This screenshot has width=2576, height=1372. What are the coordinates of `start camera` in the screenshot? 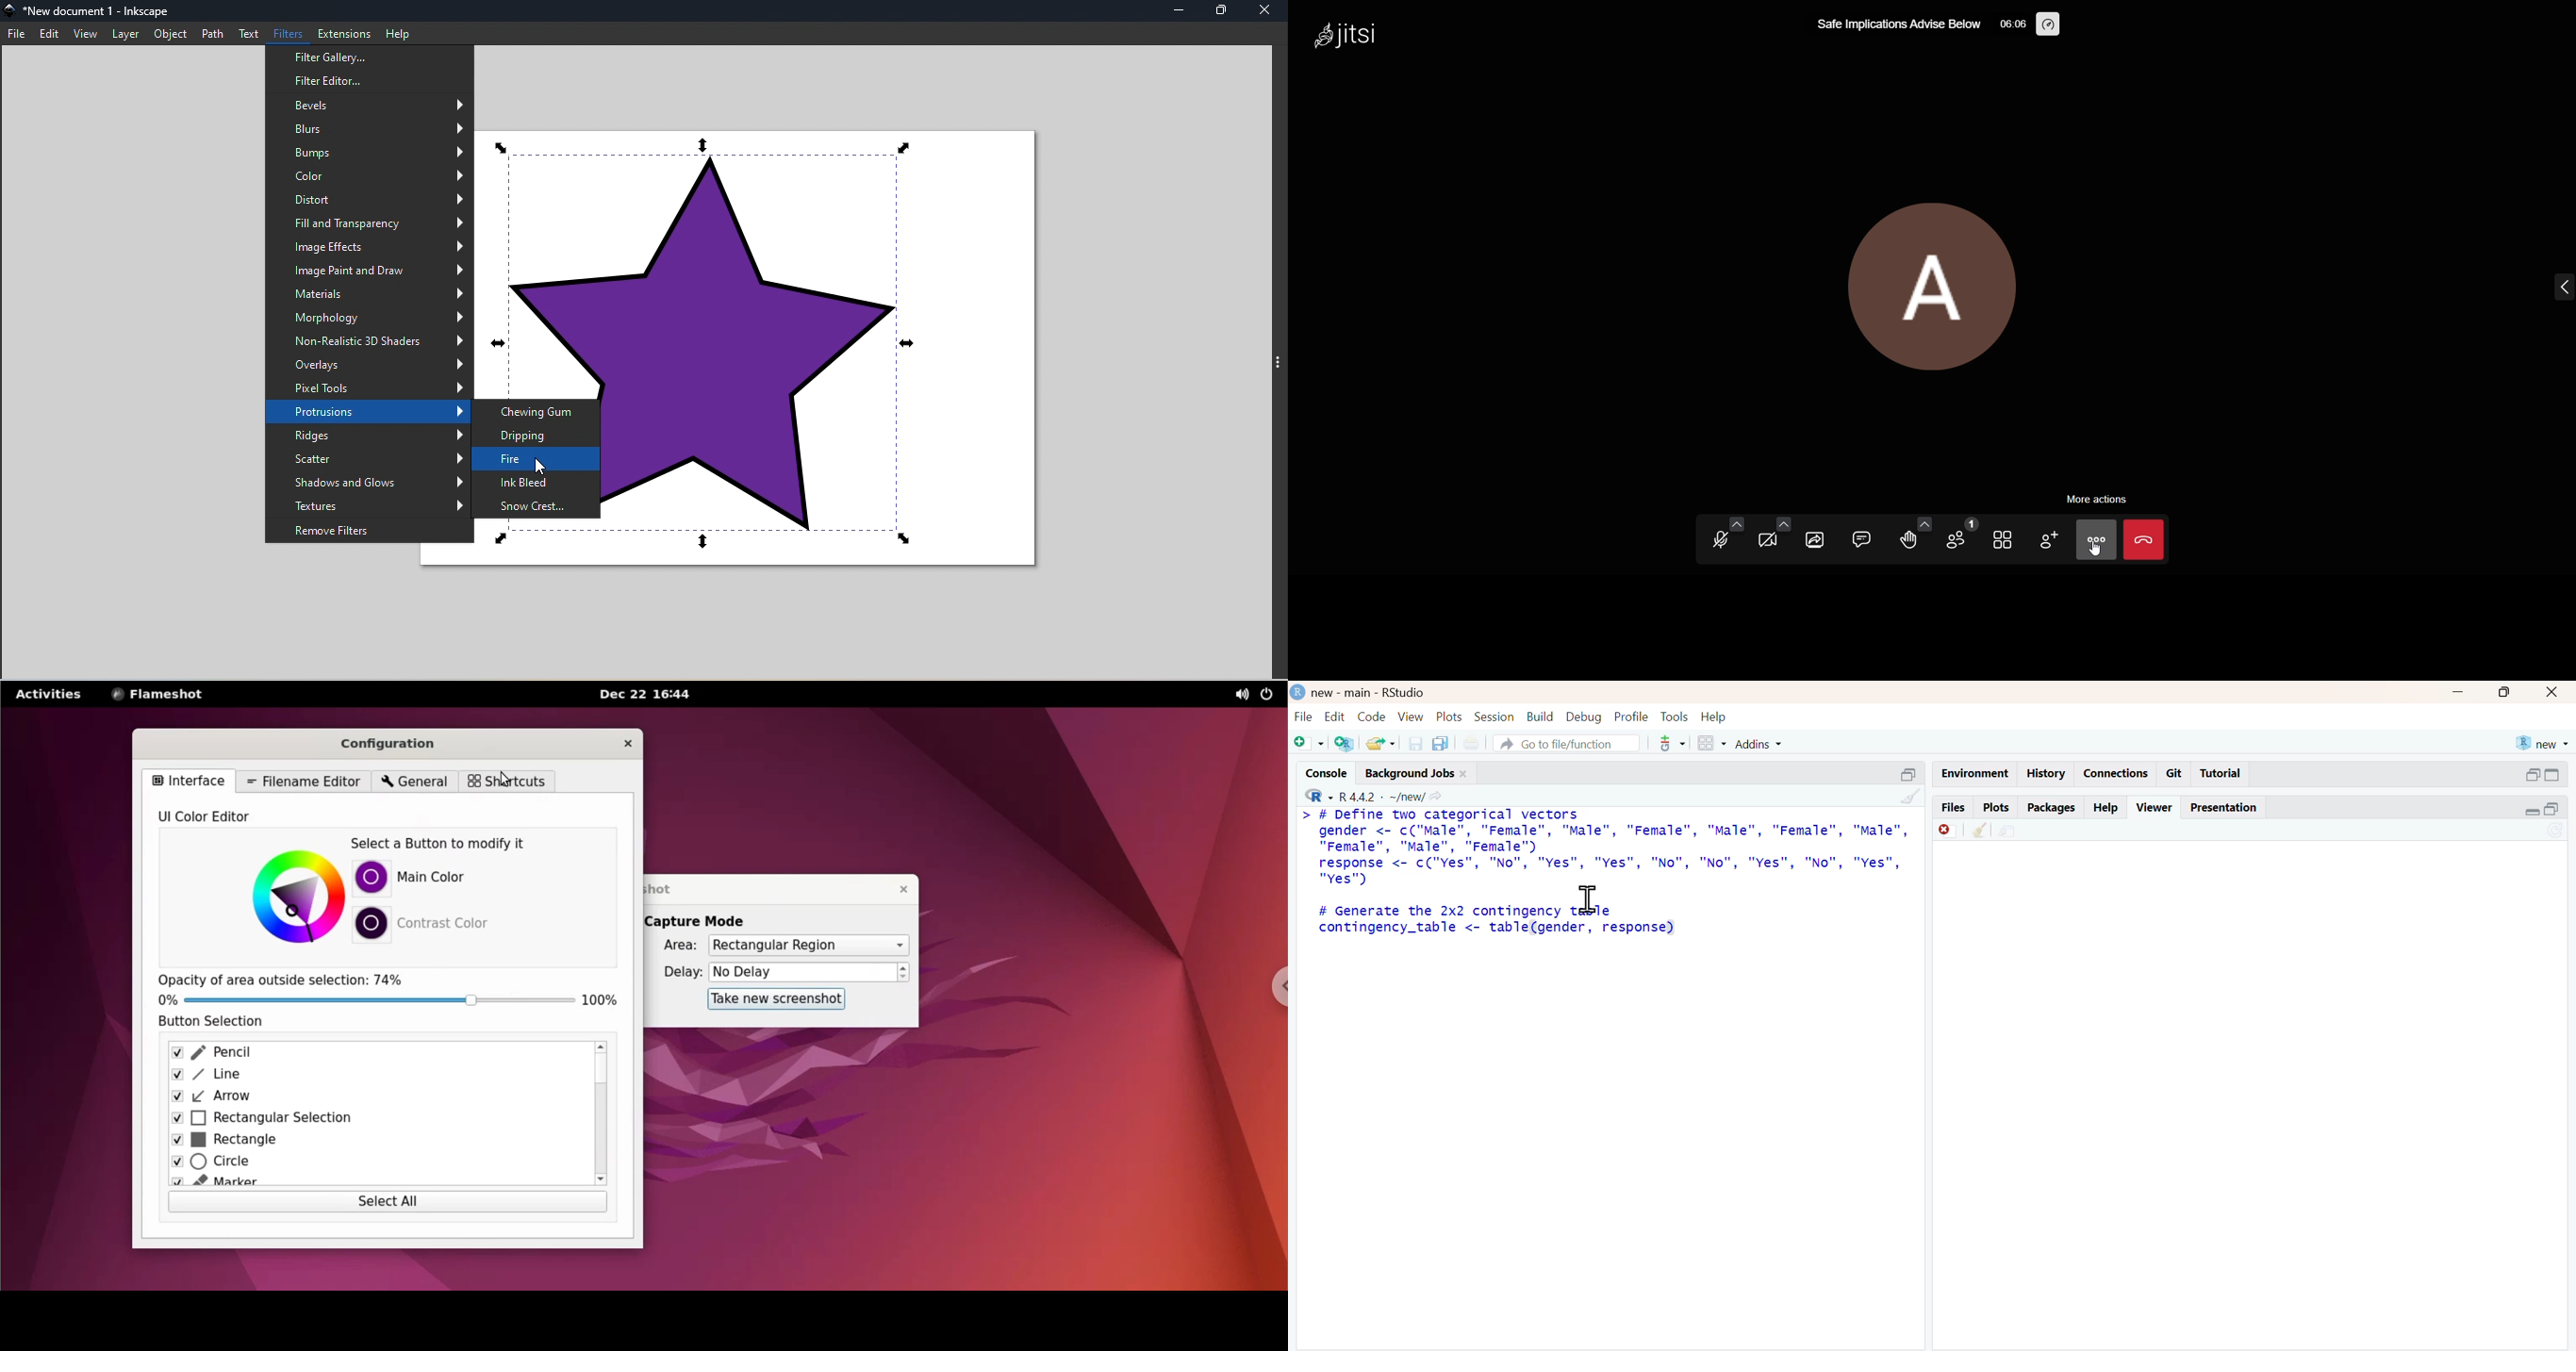 It's located at (1770, 541).